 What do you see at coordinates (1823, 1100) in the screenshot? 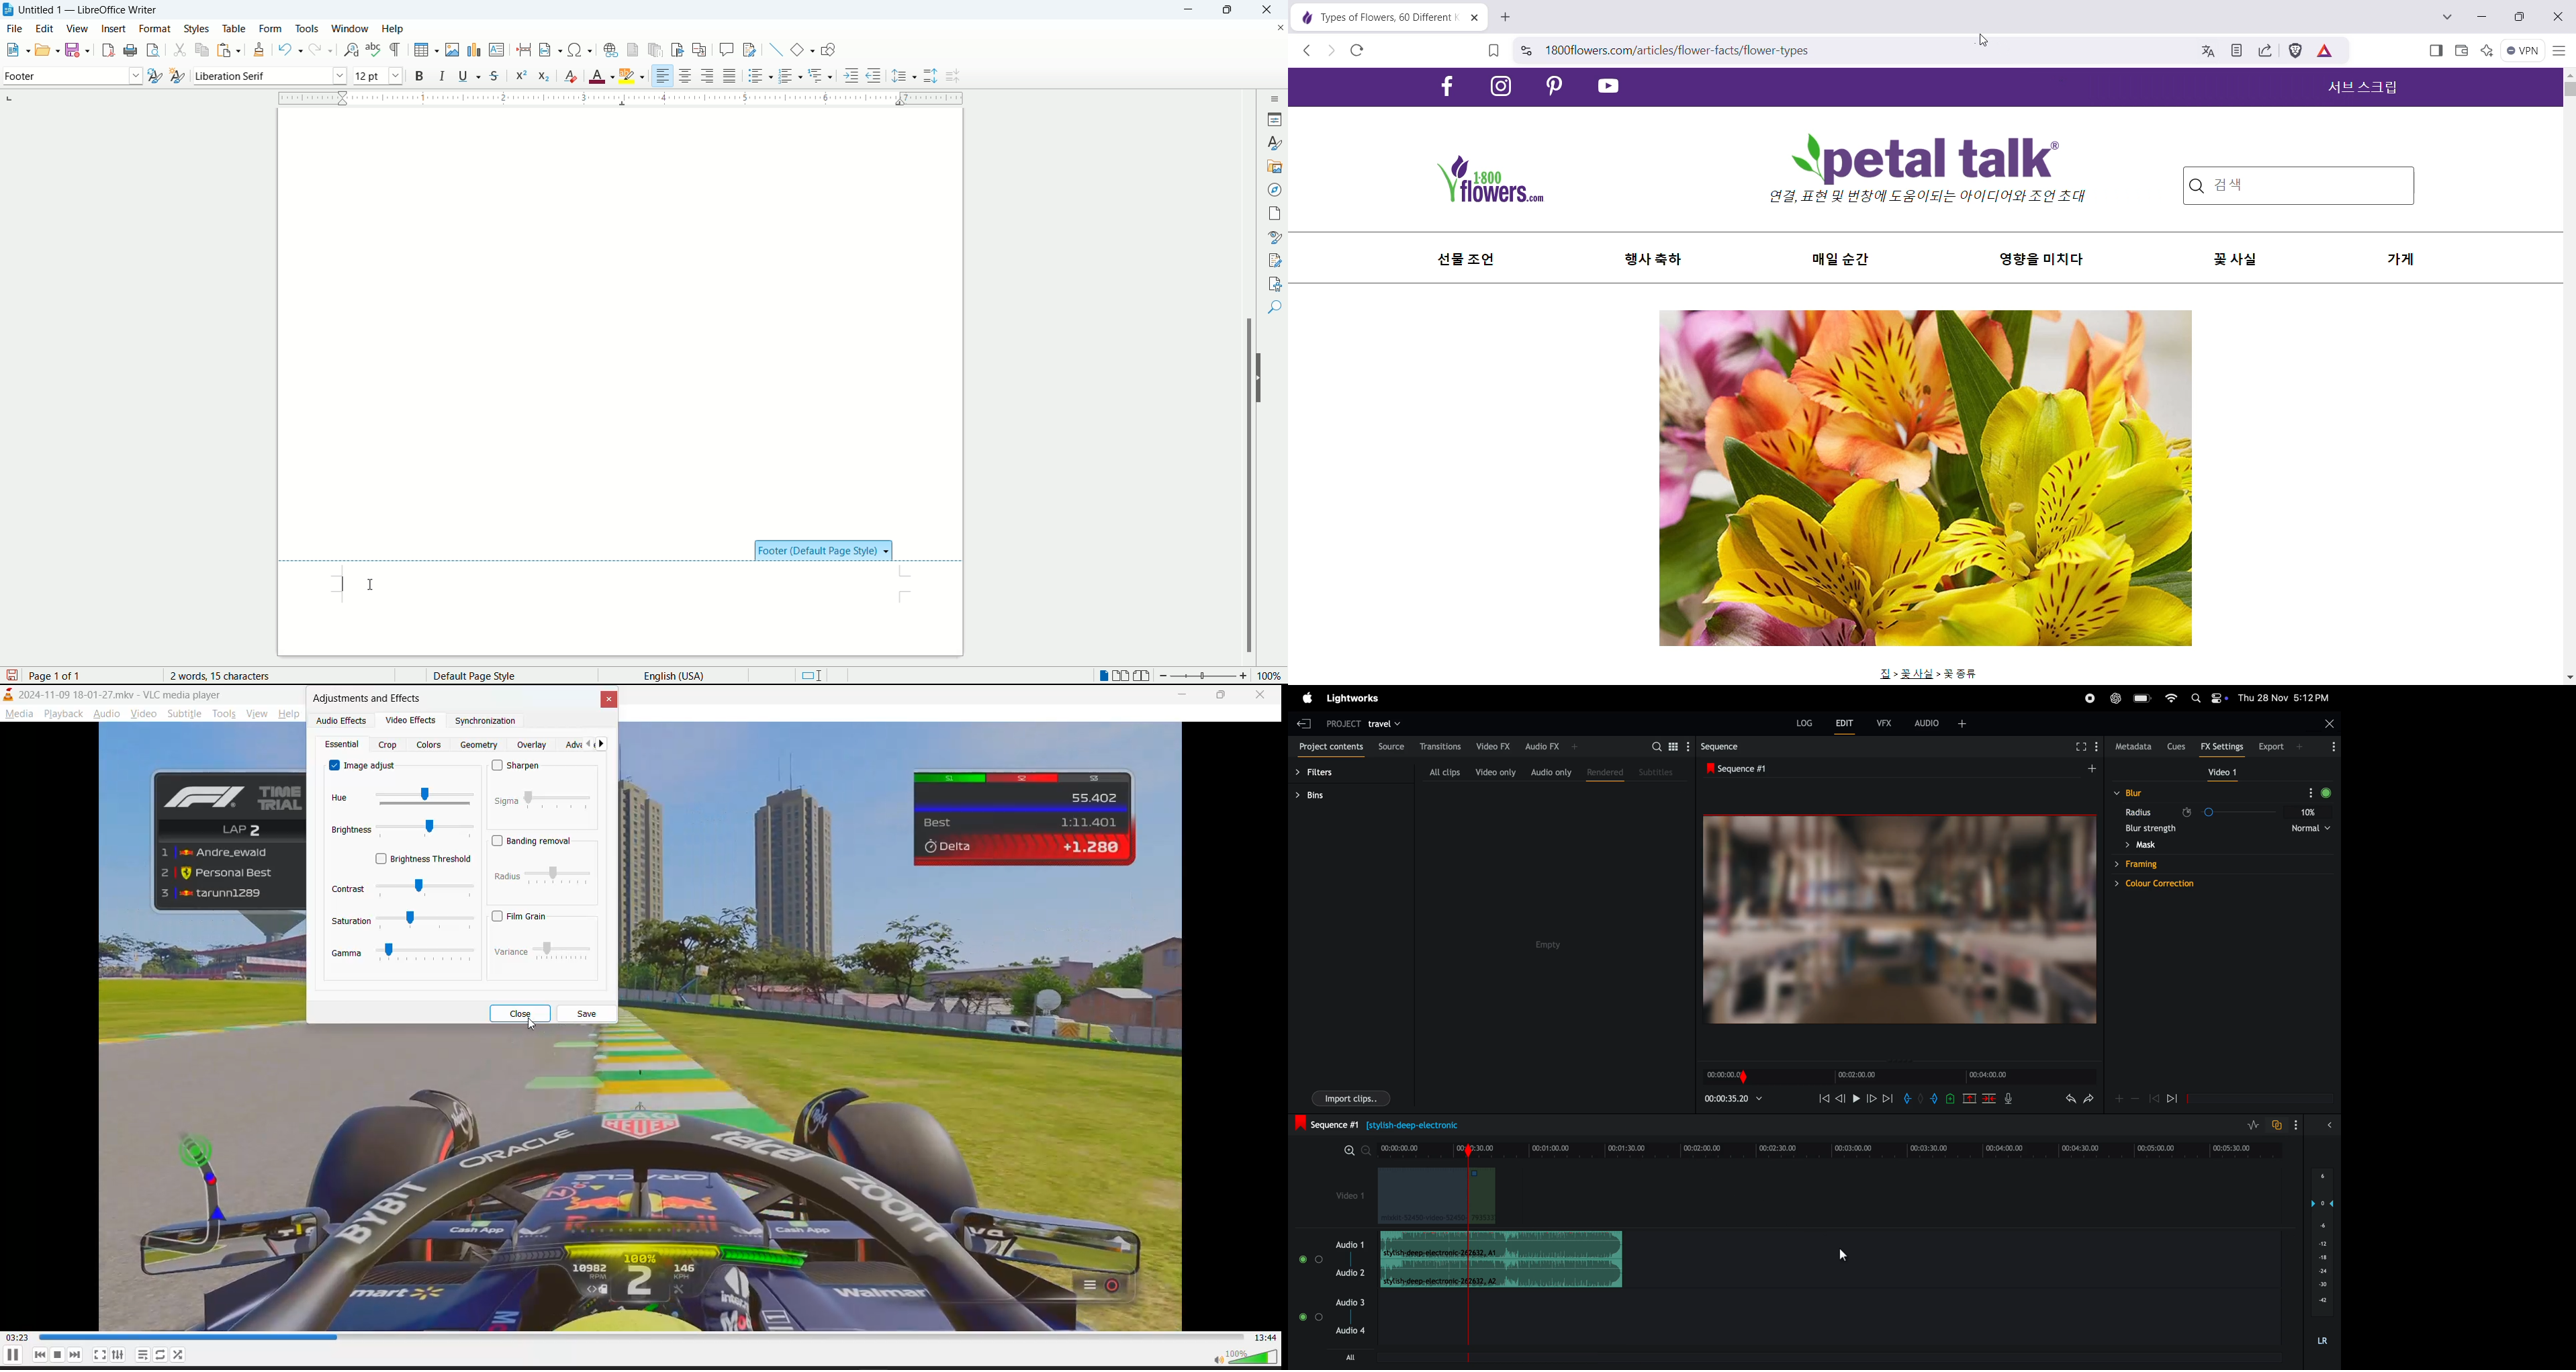
I see `rewind` at bounding box center [1823, 1100].